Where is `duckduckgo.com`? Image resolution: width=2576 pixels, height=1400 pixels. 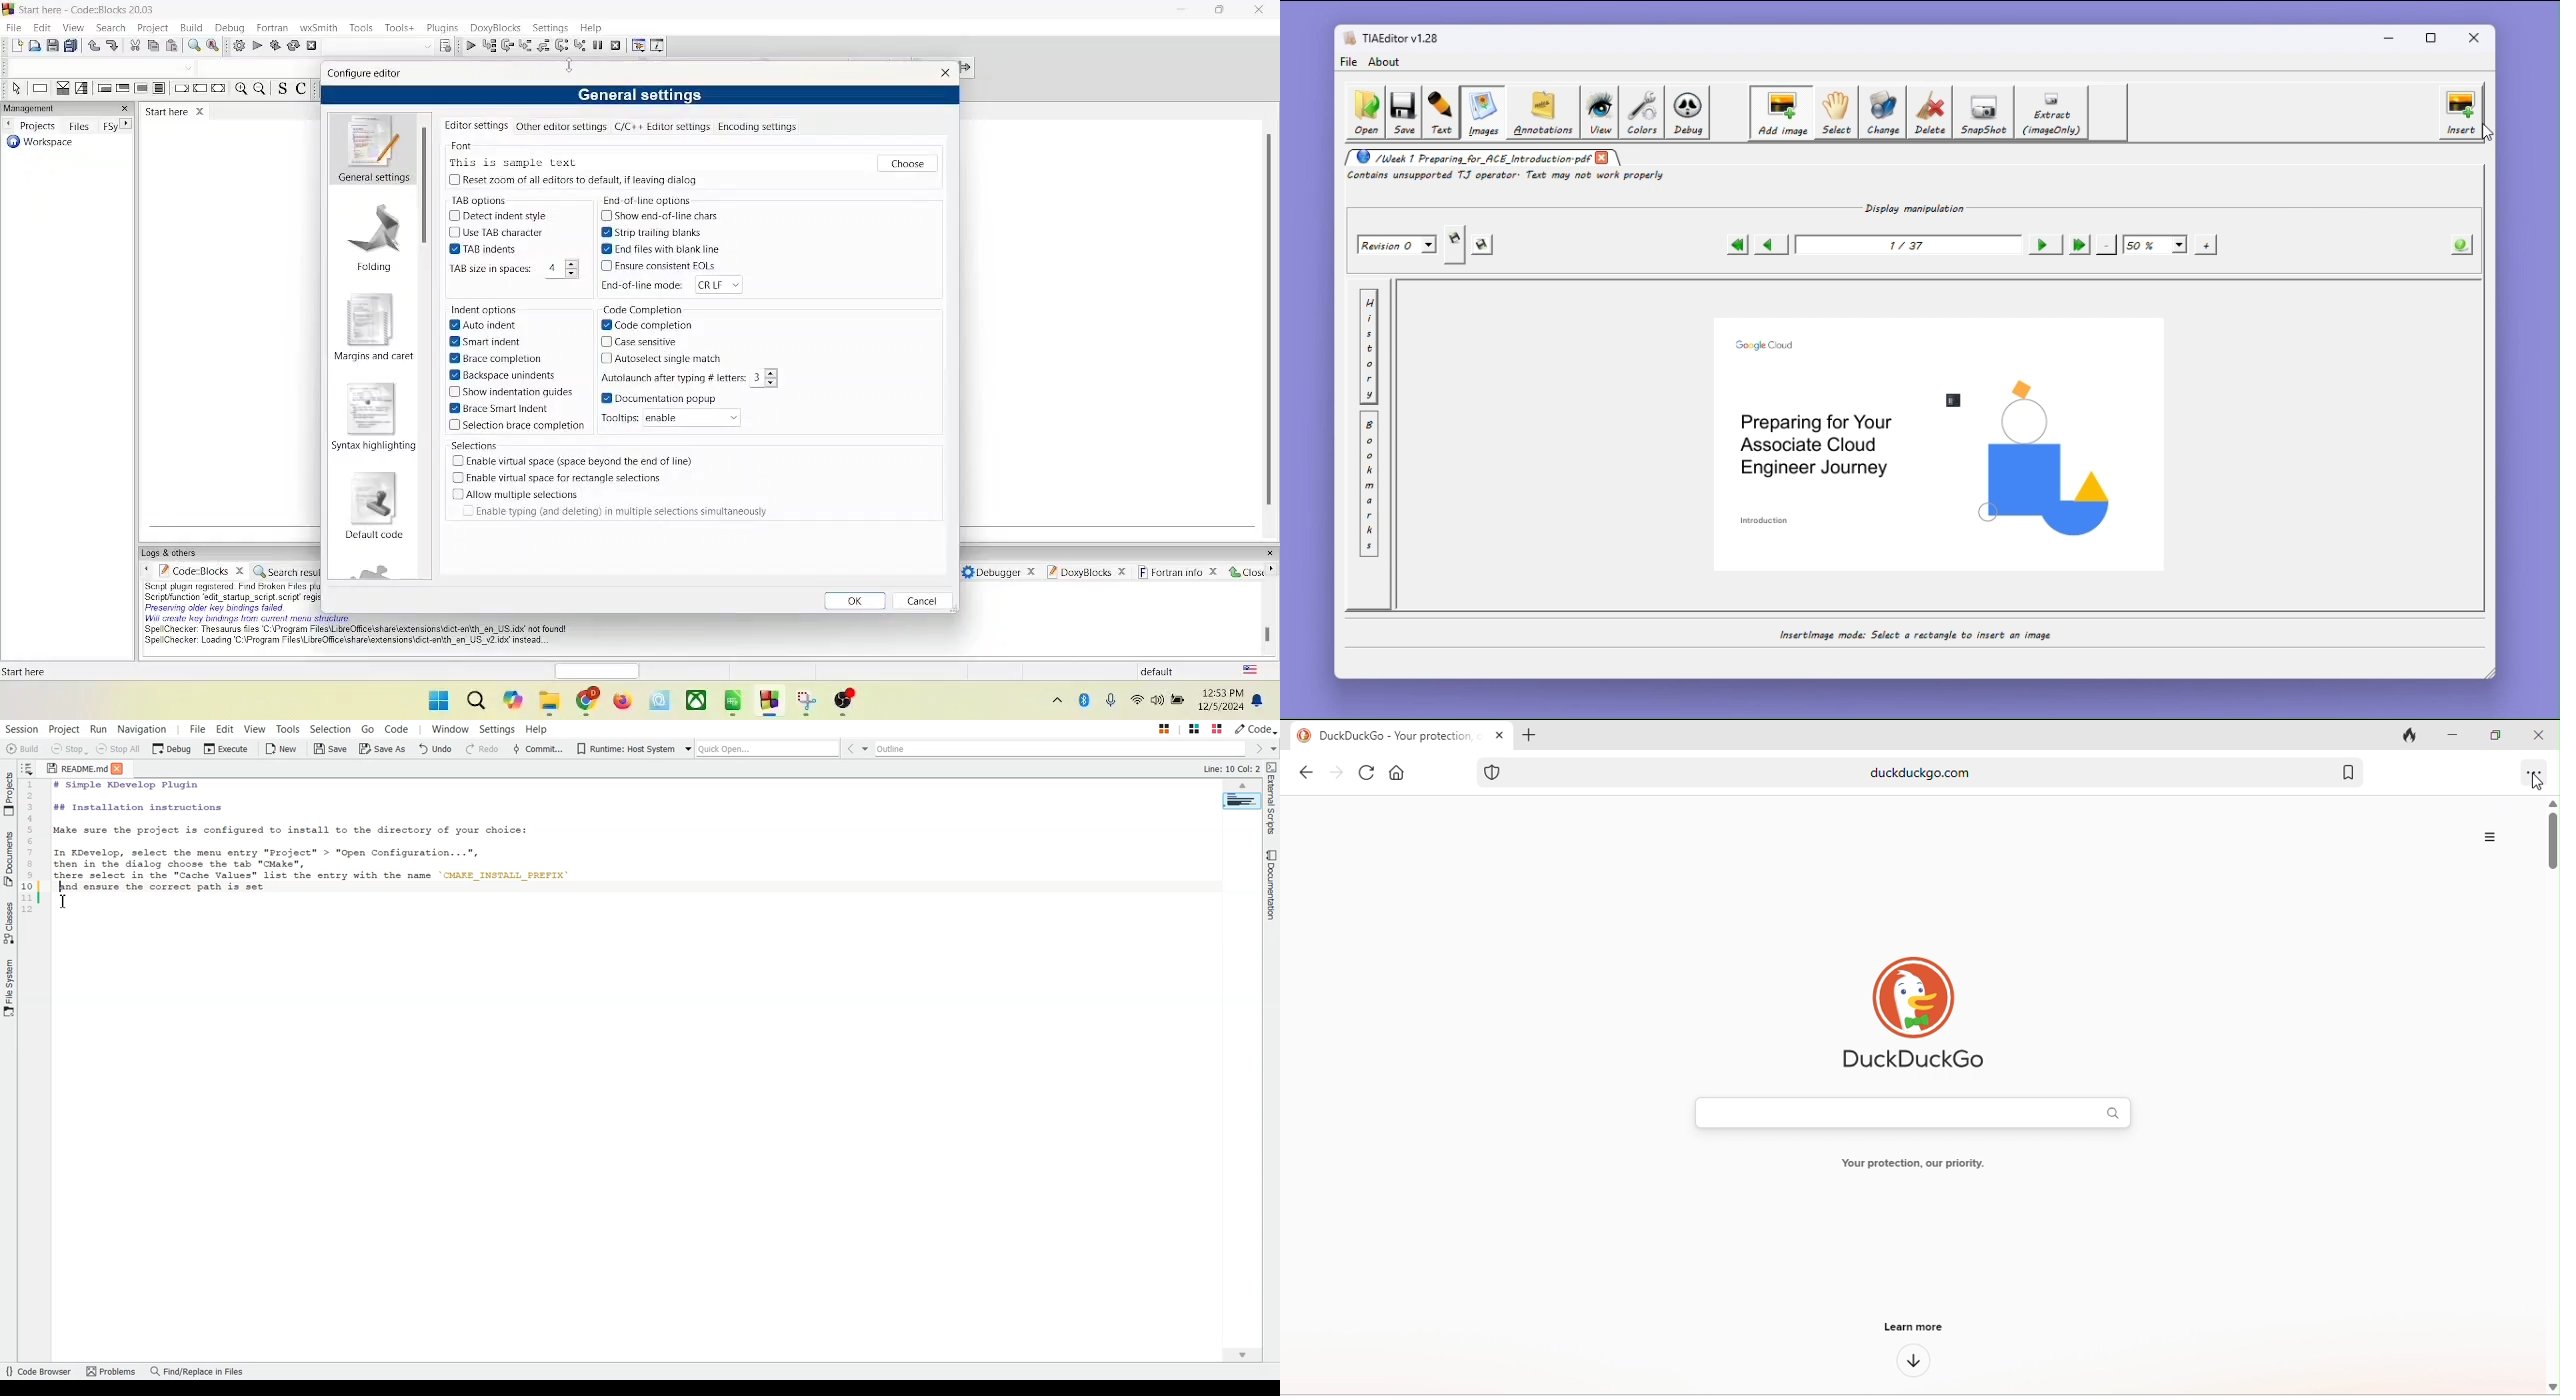 duckduckgo.com is located at coordinates (1919, 771).